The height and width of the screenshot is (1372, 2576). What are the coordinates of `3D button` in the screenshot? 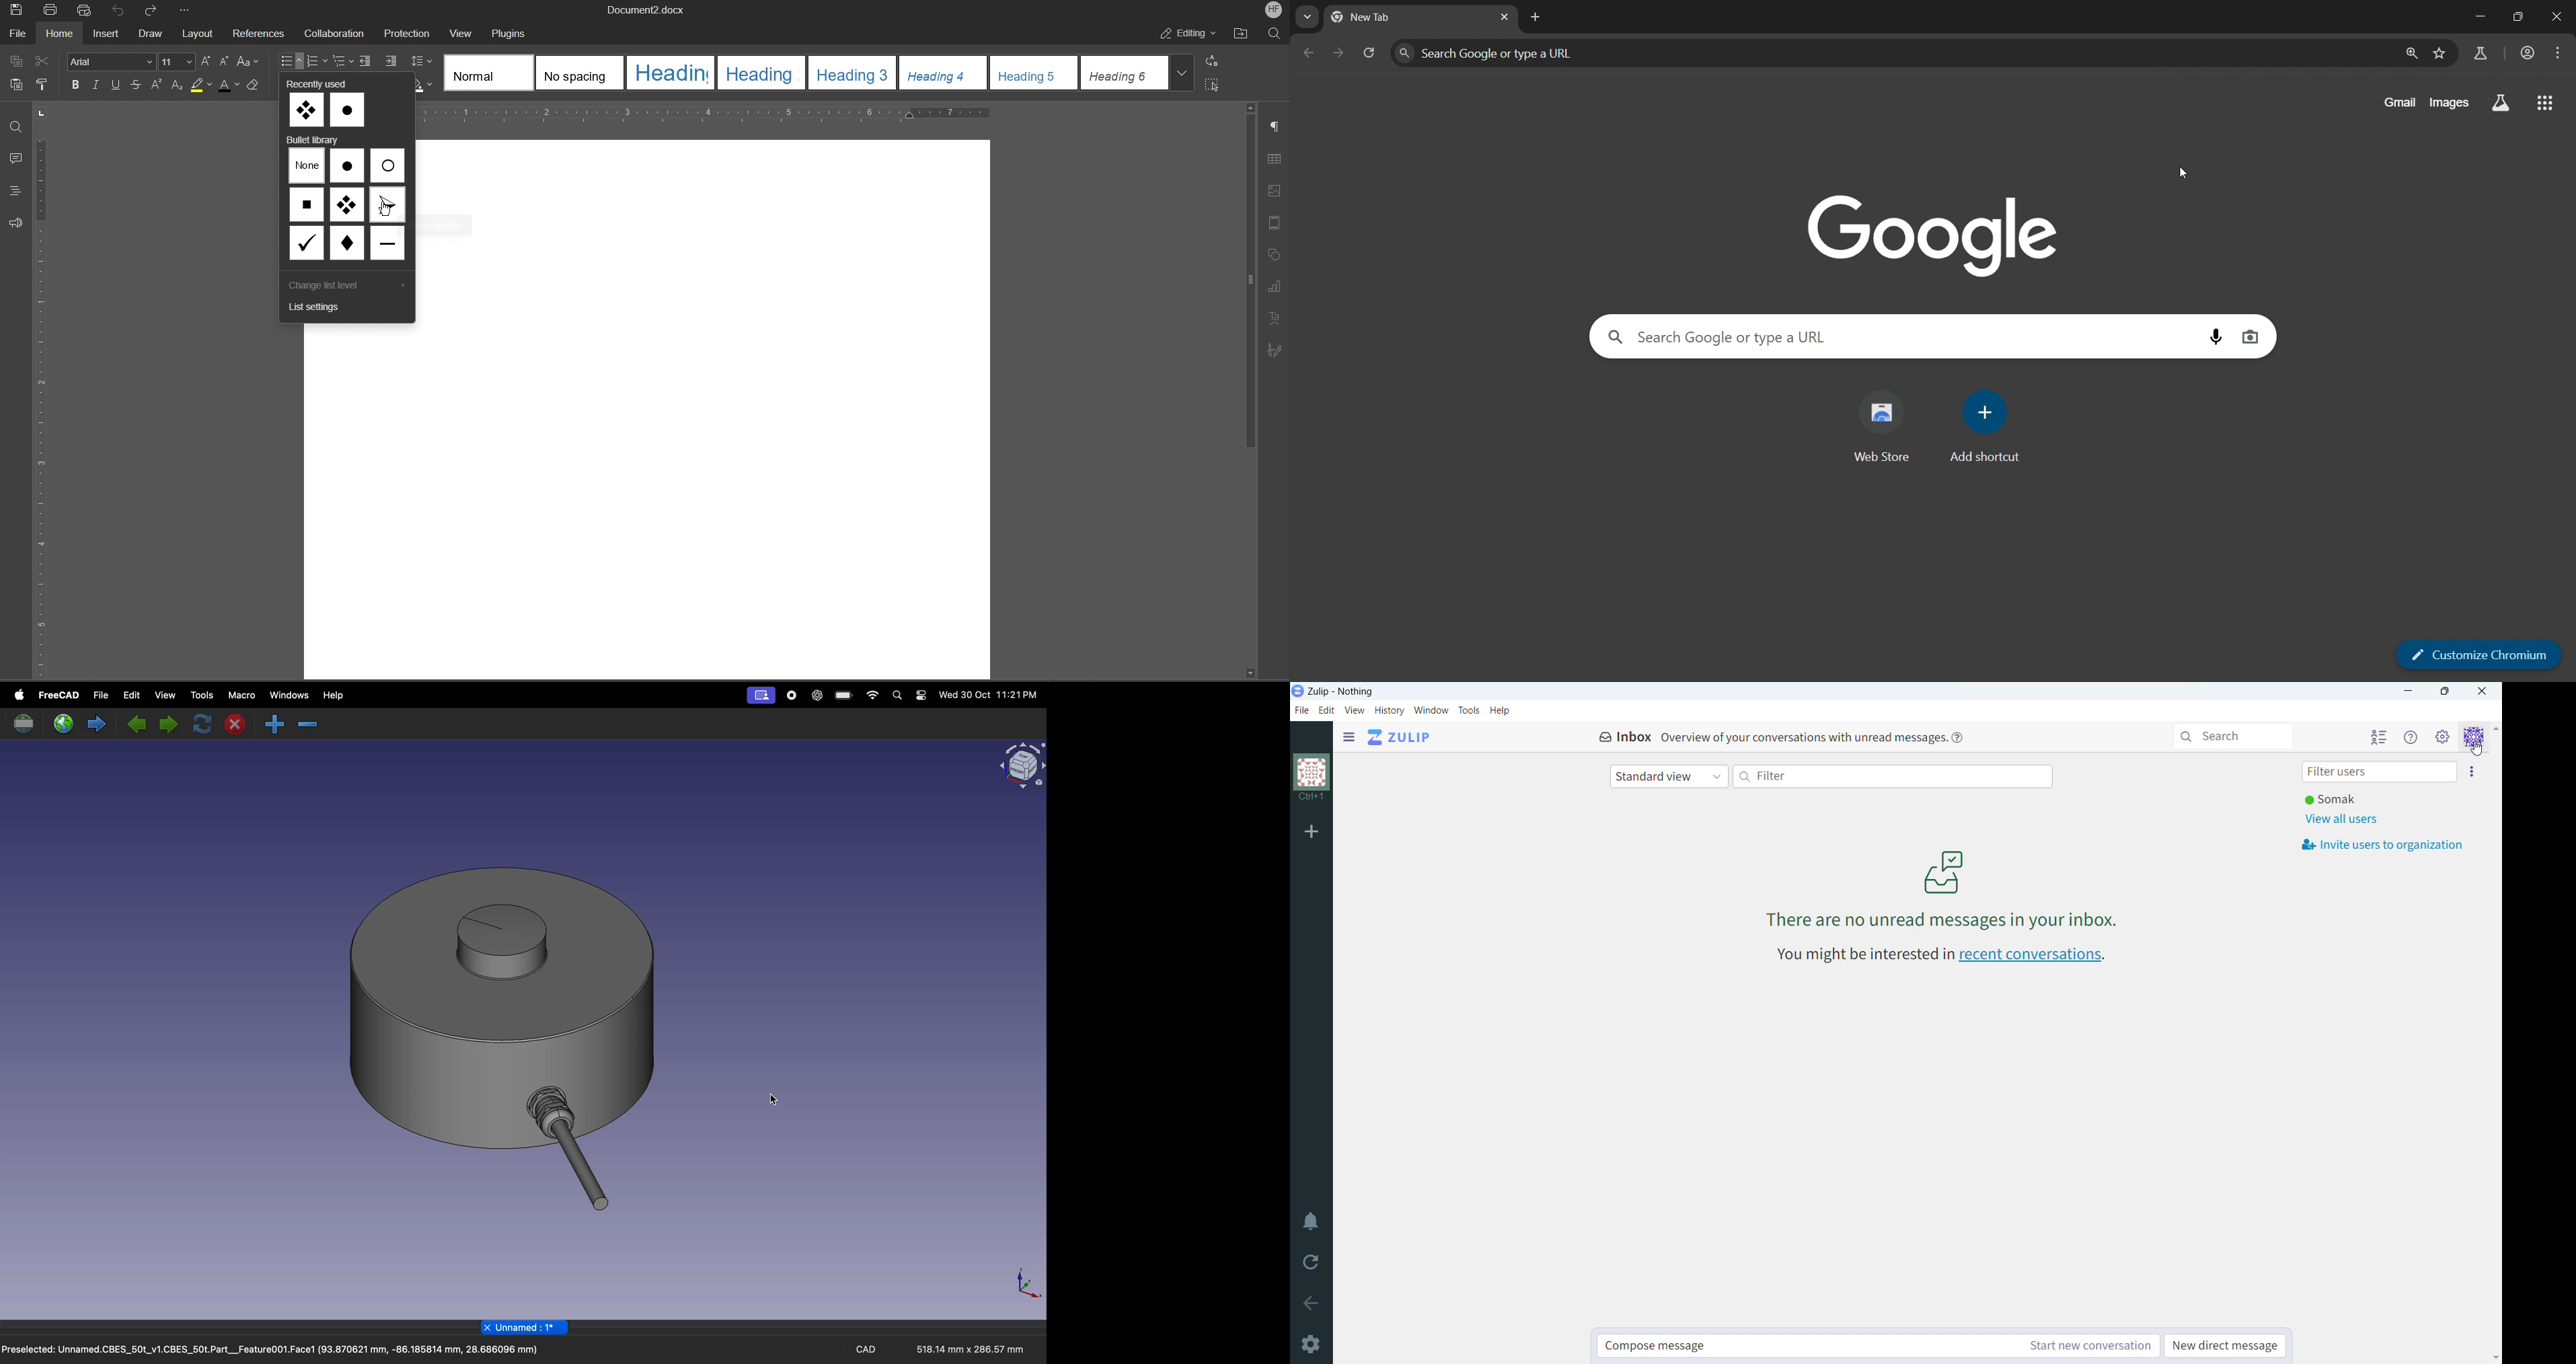 It's located at (512, 1039).